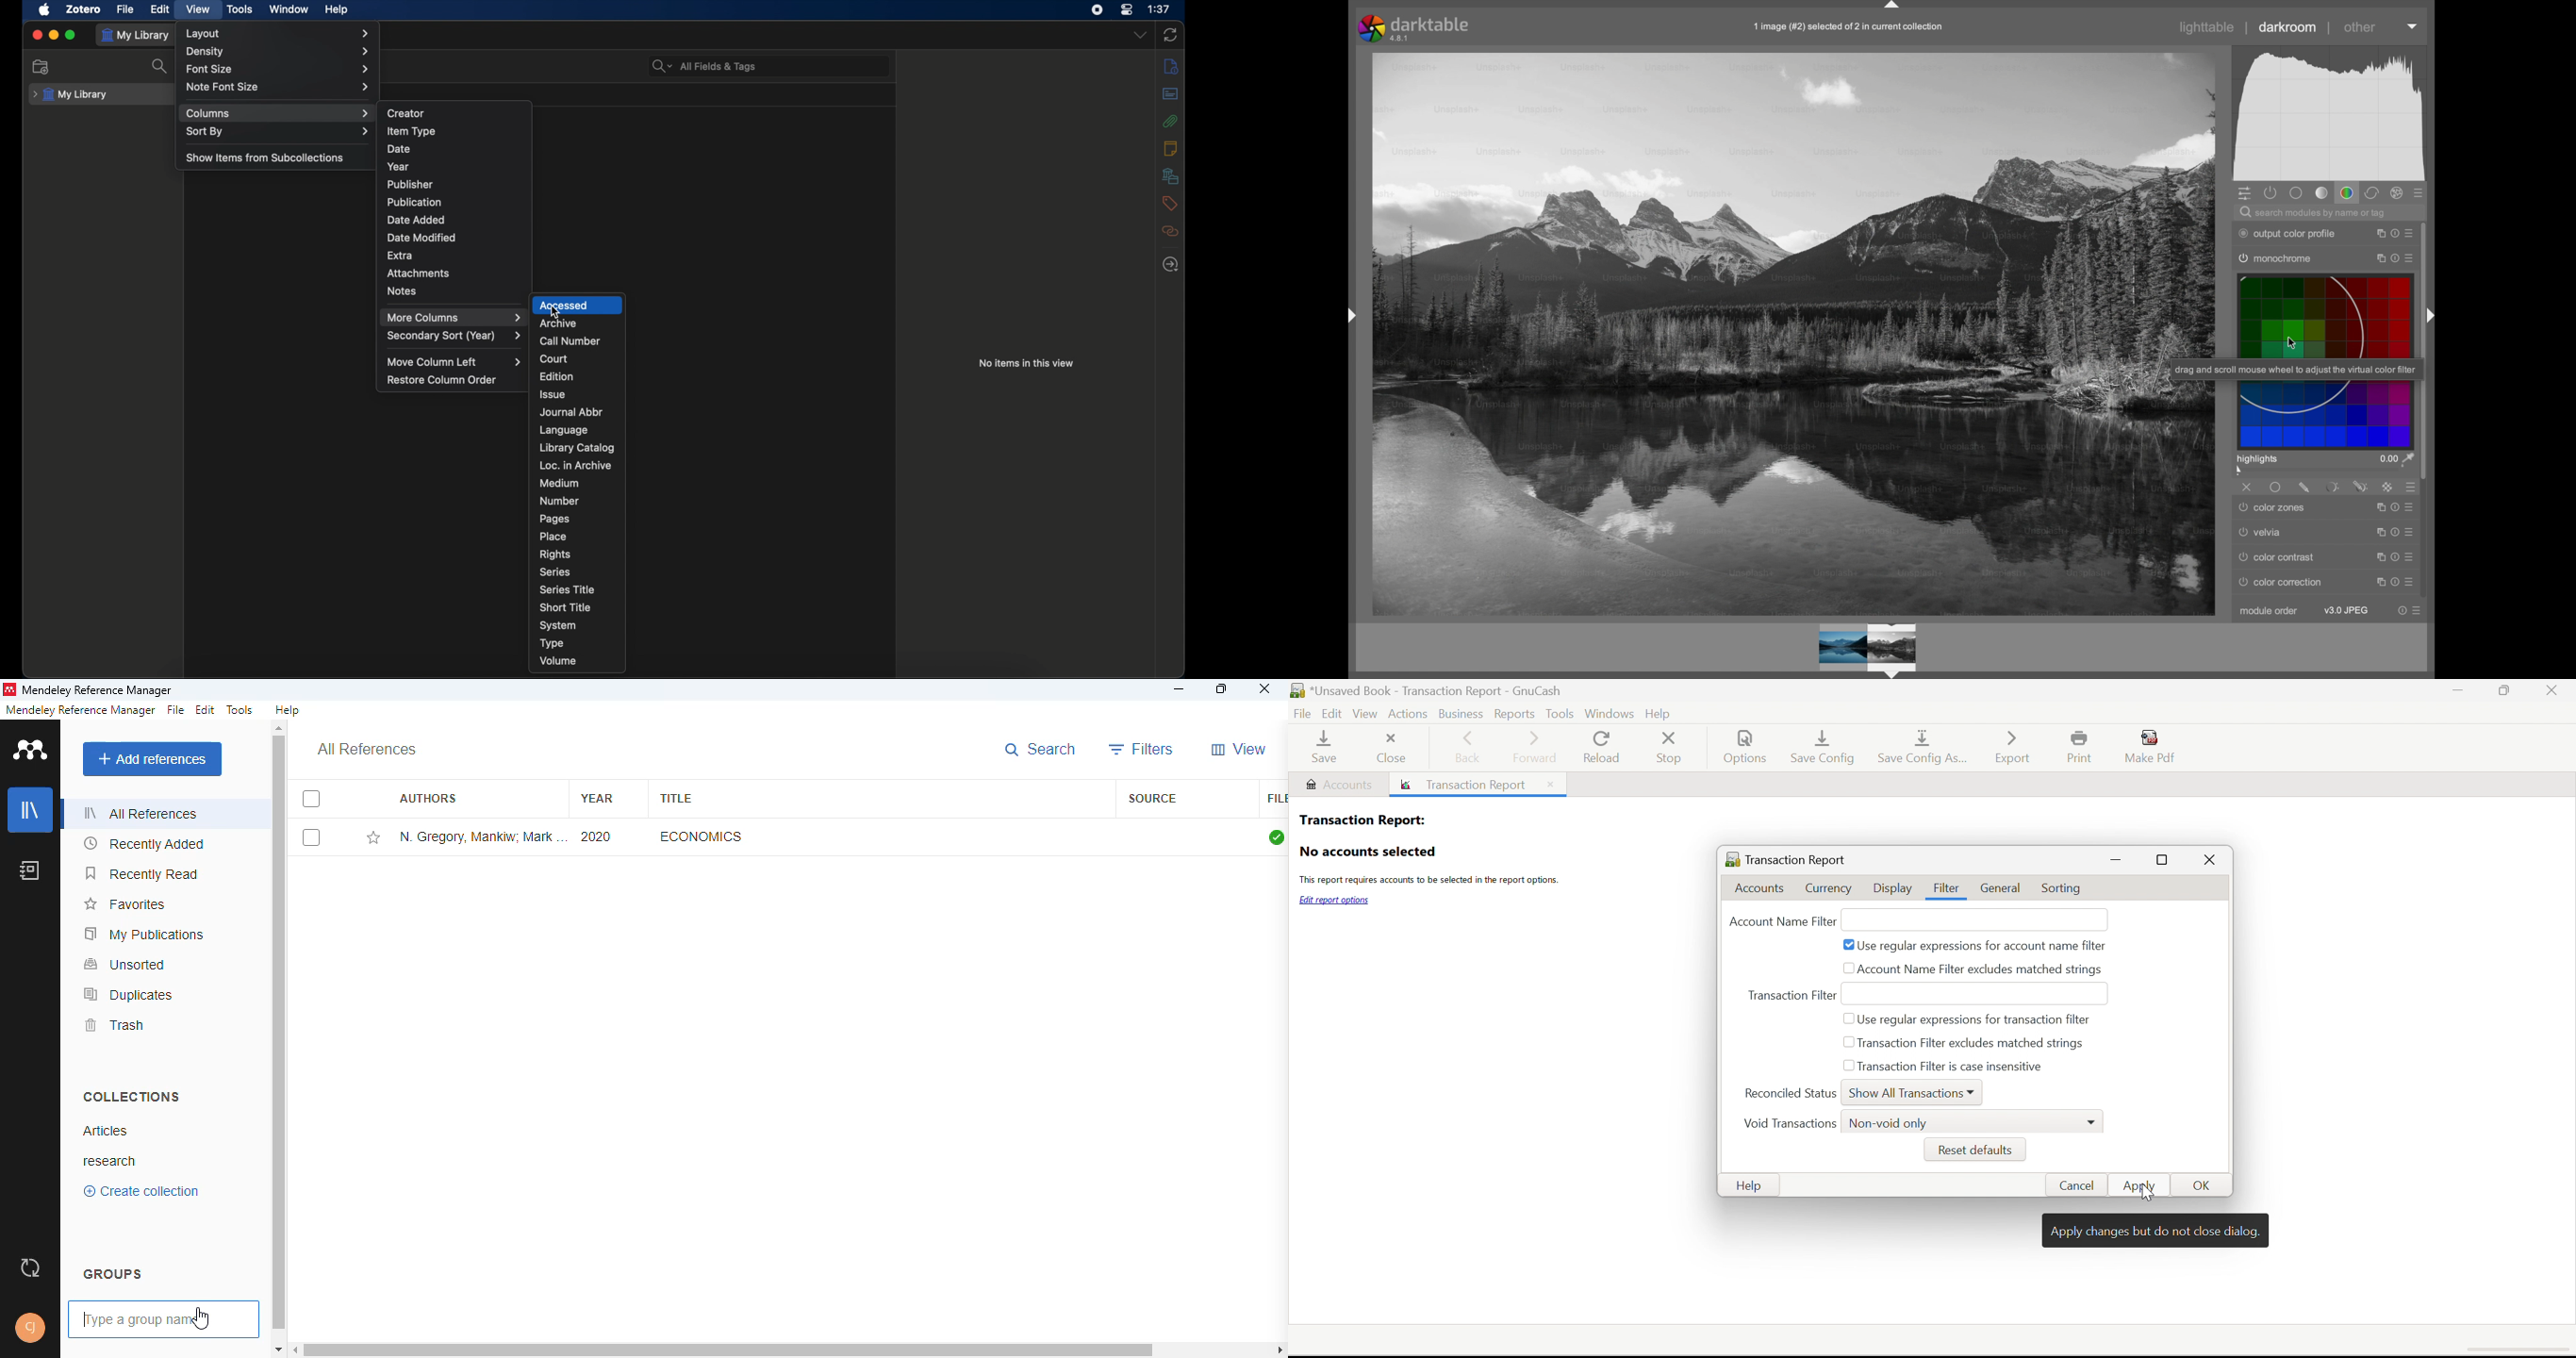 Image resolution: width=2576 pixels, height=1372 pixels. Describe the element at coordinates (240, 709) in the screenshot. I see `tools` at that location.